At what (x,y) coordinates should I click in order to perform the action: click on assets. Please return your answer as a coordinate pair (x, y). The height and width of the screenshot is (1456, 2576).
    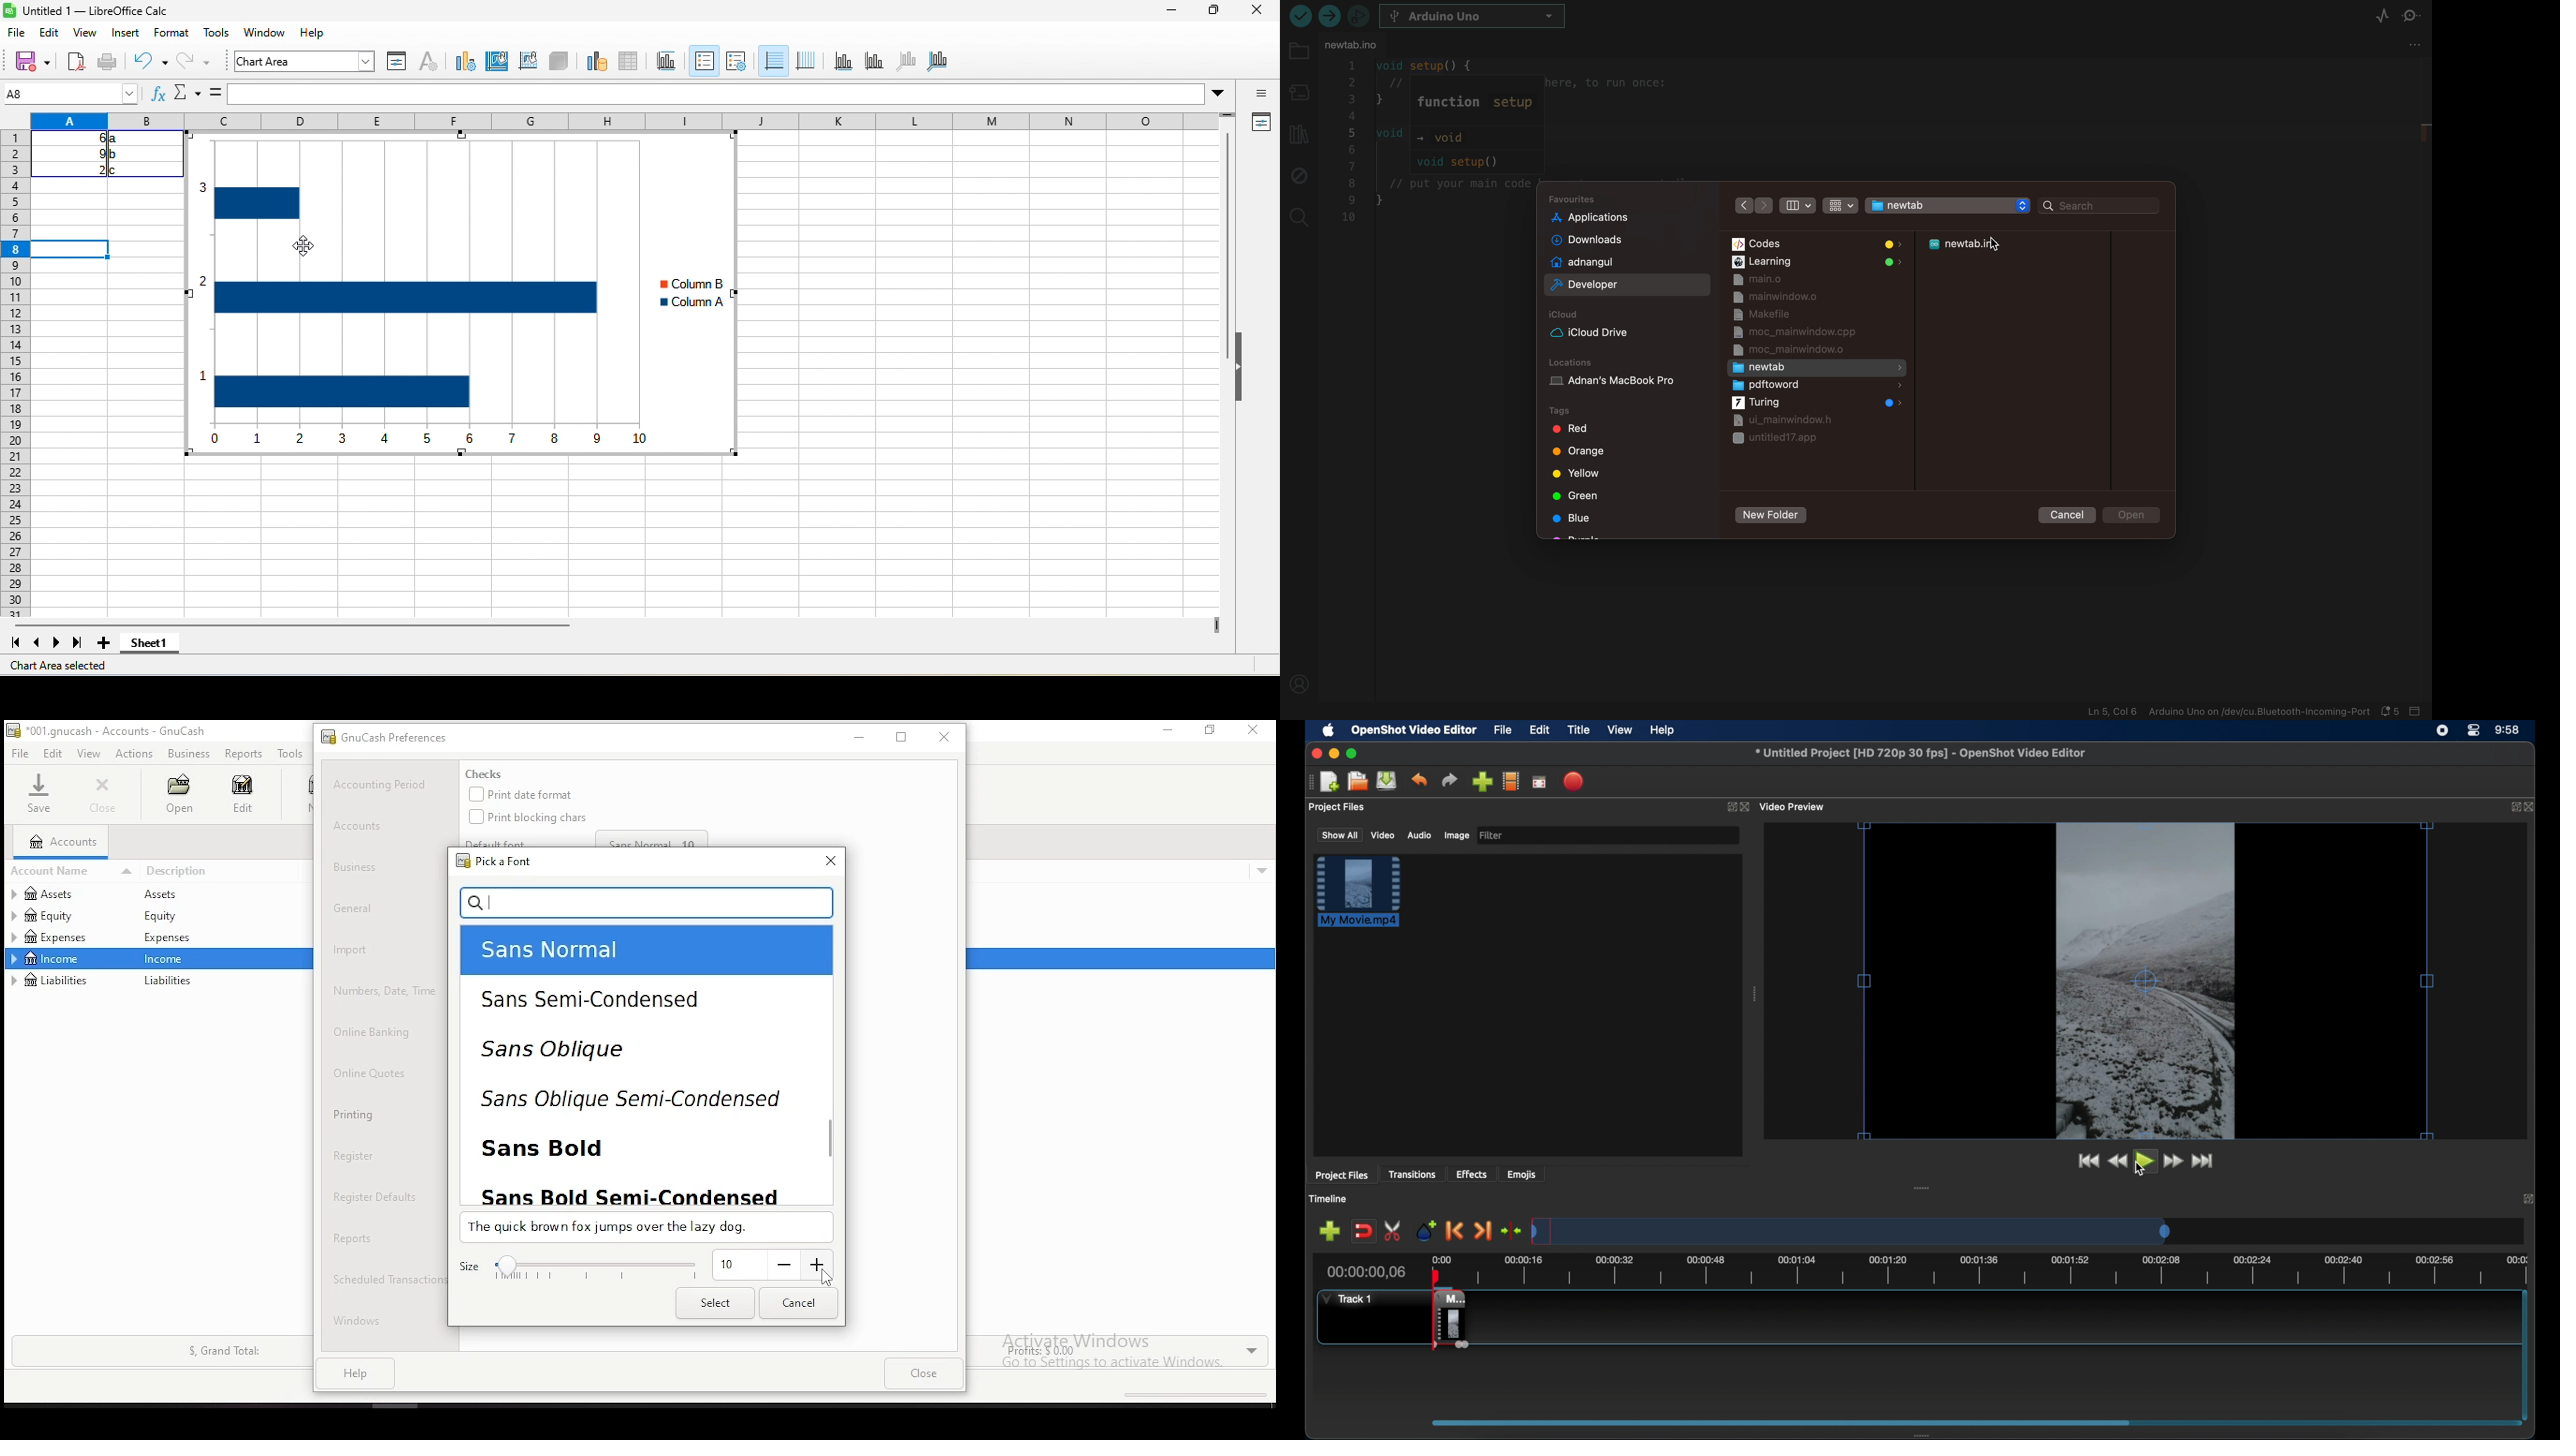
    Looking at the image, I should click on (170, 895).